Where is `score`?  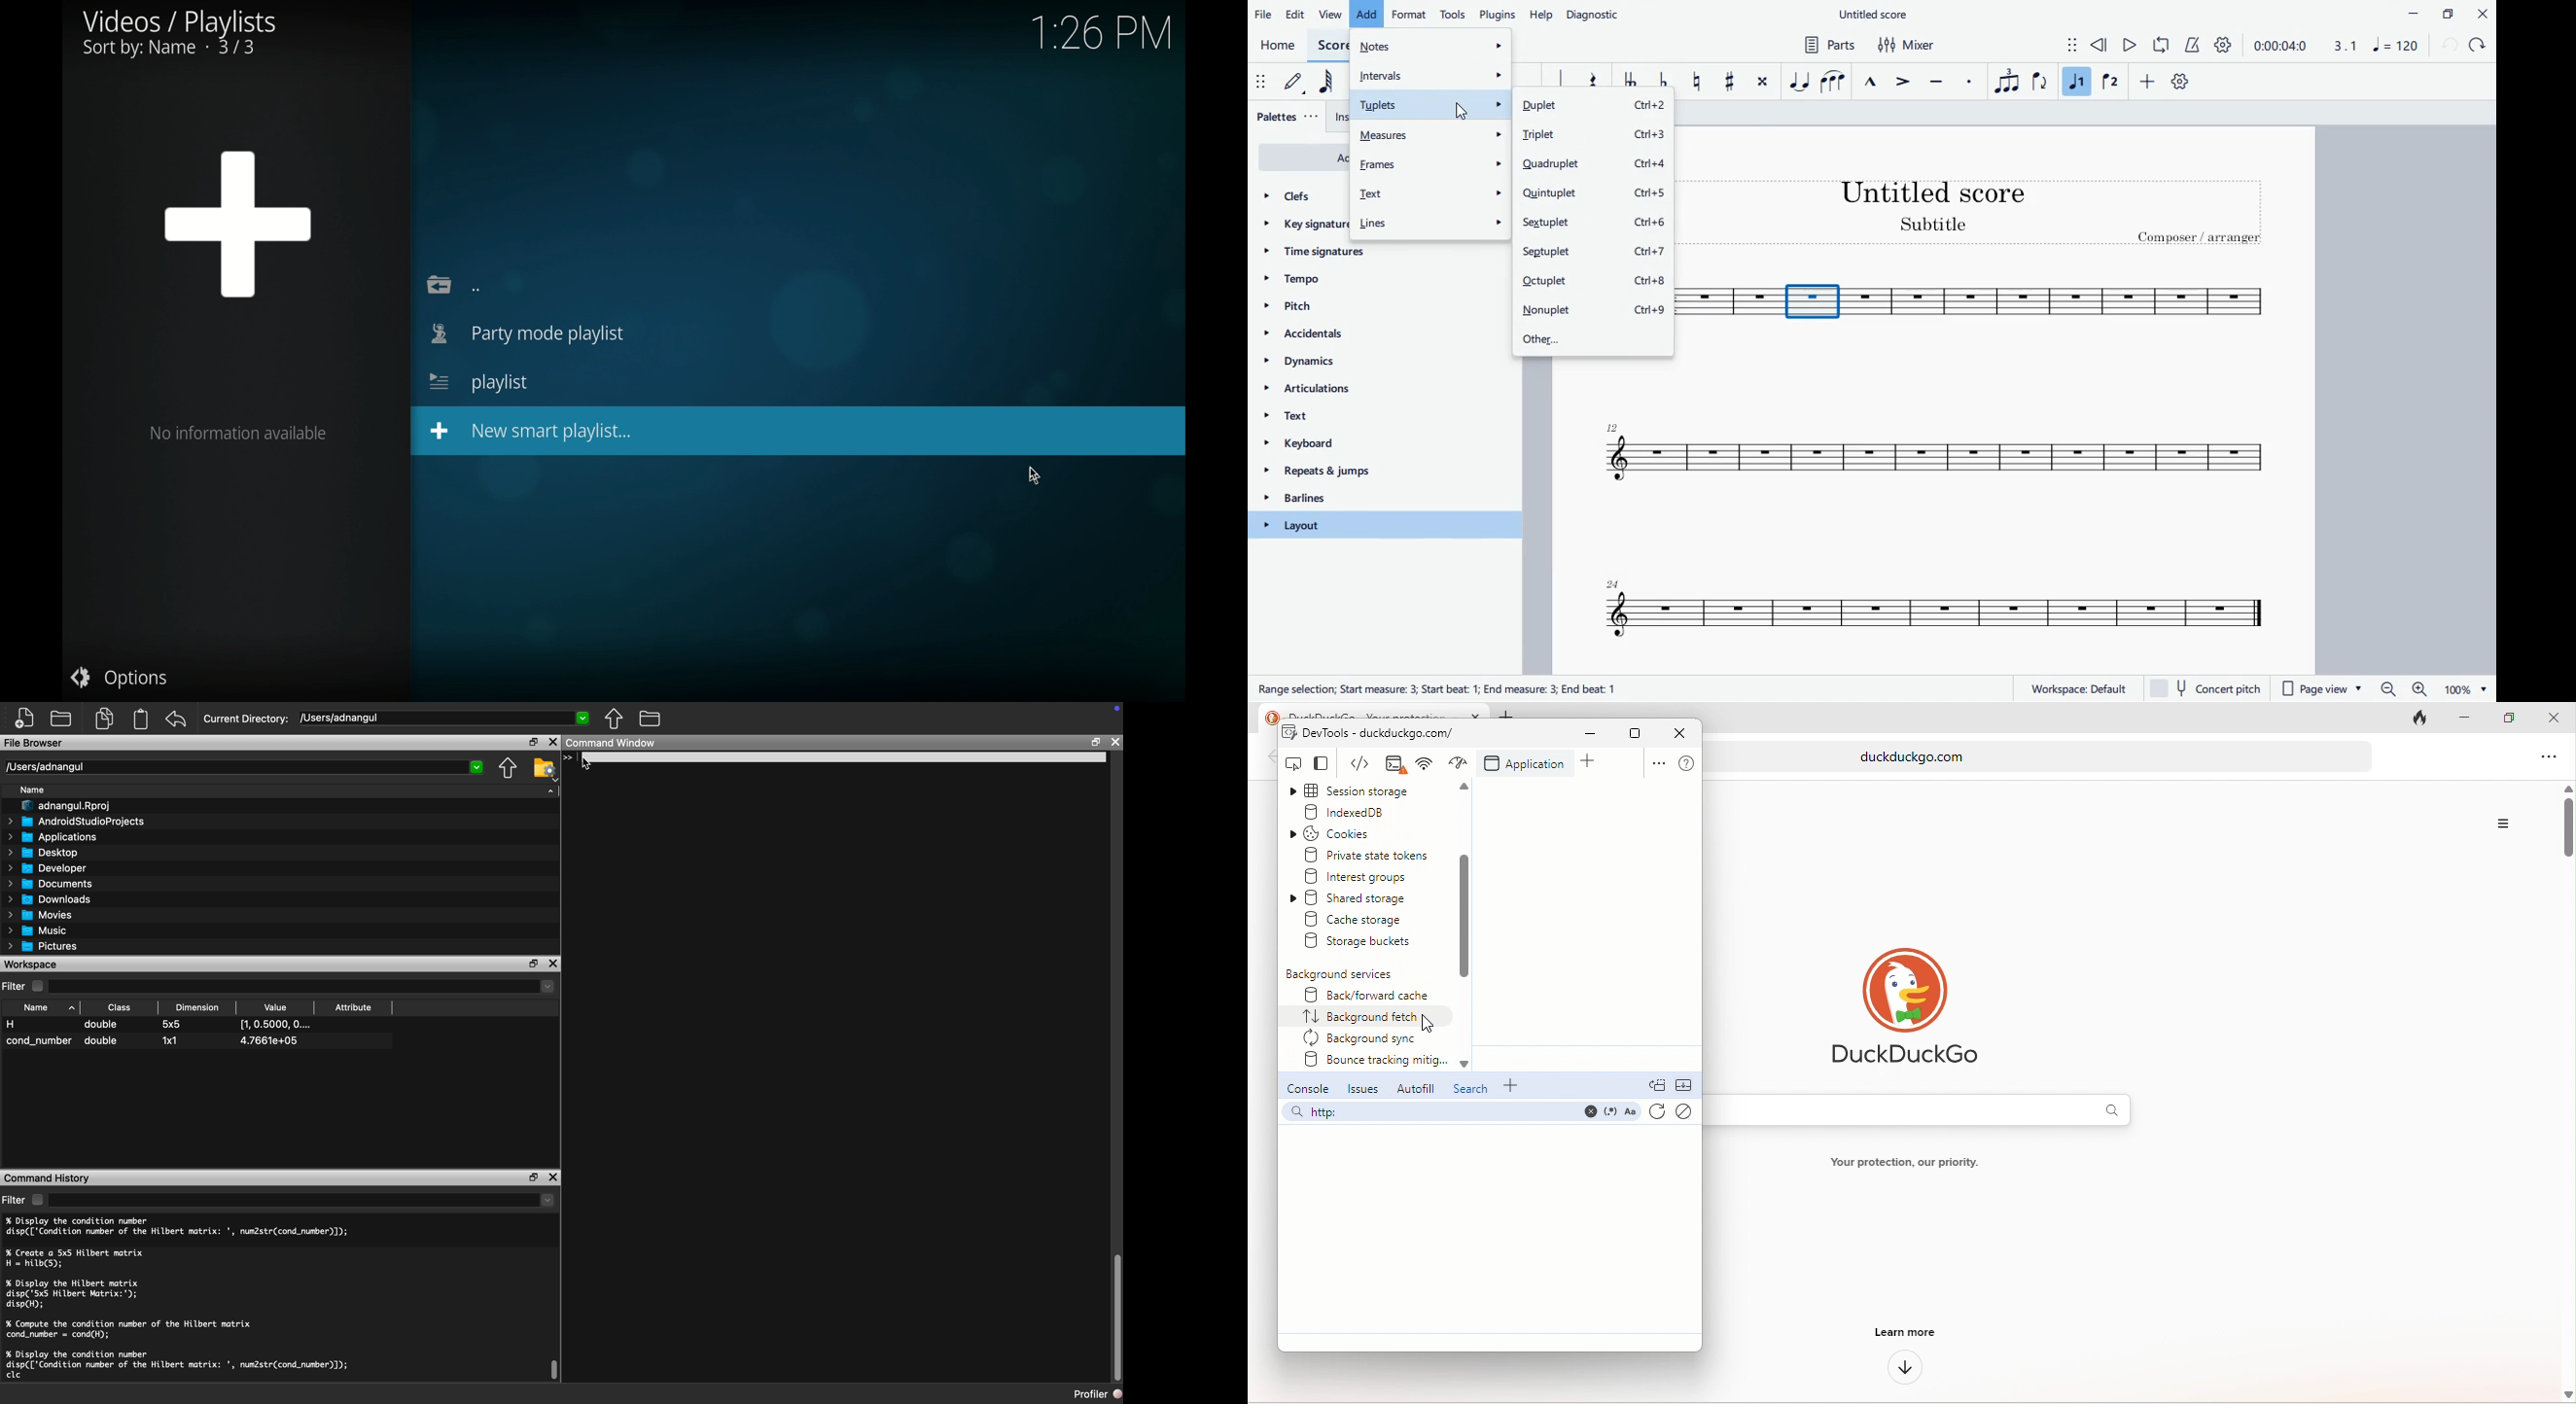 score is located at coordinates (1331, 45).